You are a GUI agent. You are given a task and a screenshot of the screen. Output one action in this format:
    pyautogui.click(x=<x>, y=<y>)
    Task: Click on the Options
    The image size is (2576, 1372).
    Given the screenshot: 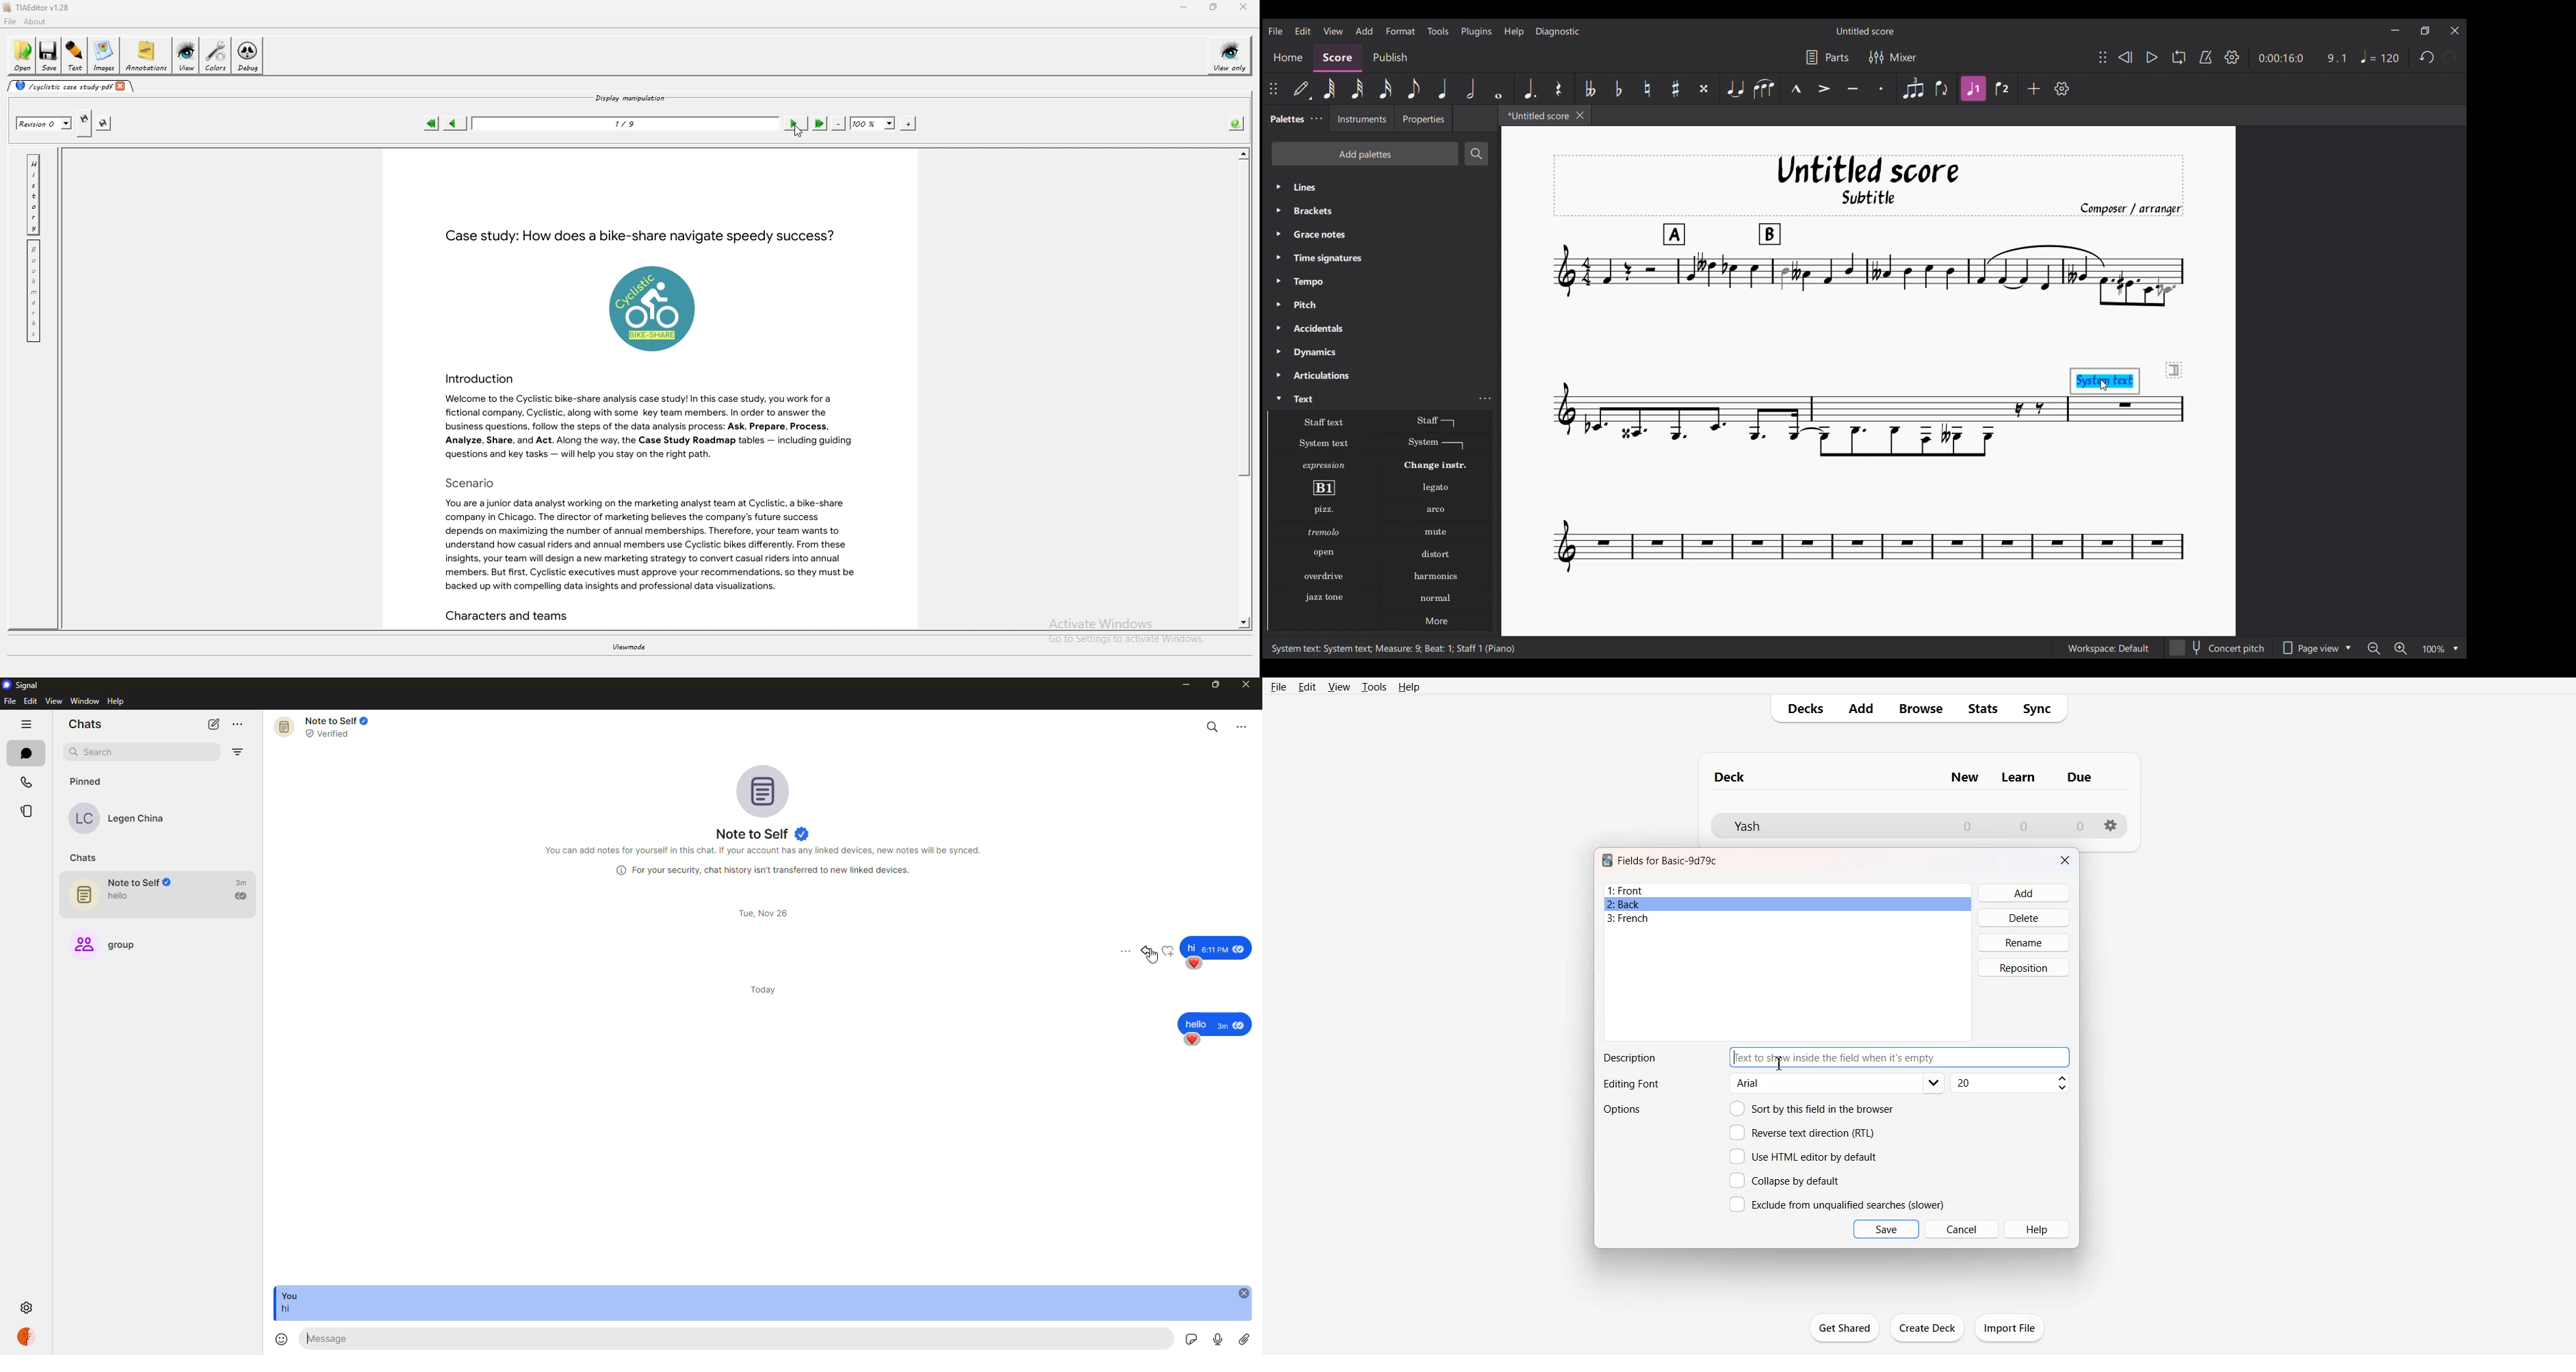 What is the action you would take?
    pyautogui.click(x=1624, y=1109)
    